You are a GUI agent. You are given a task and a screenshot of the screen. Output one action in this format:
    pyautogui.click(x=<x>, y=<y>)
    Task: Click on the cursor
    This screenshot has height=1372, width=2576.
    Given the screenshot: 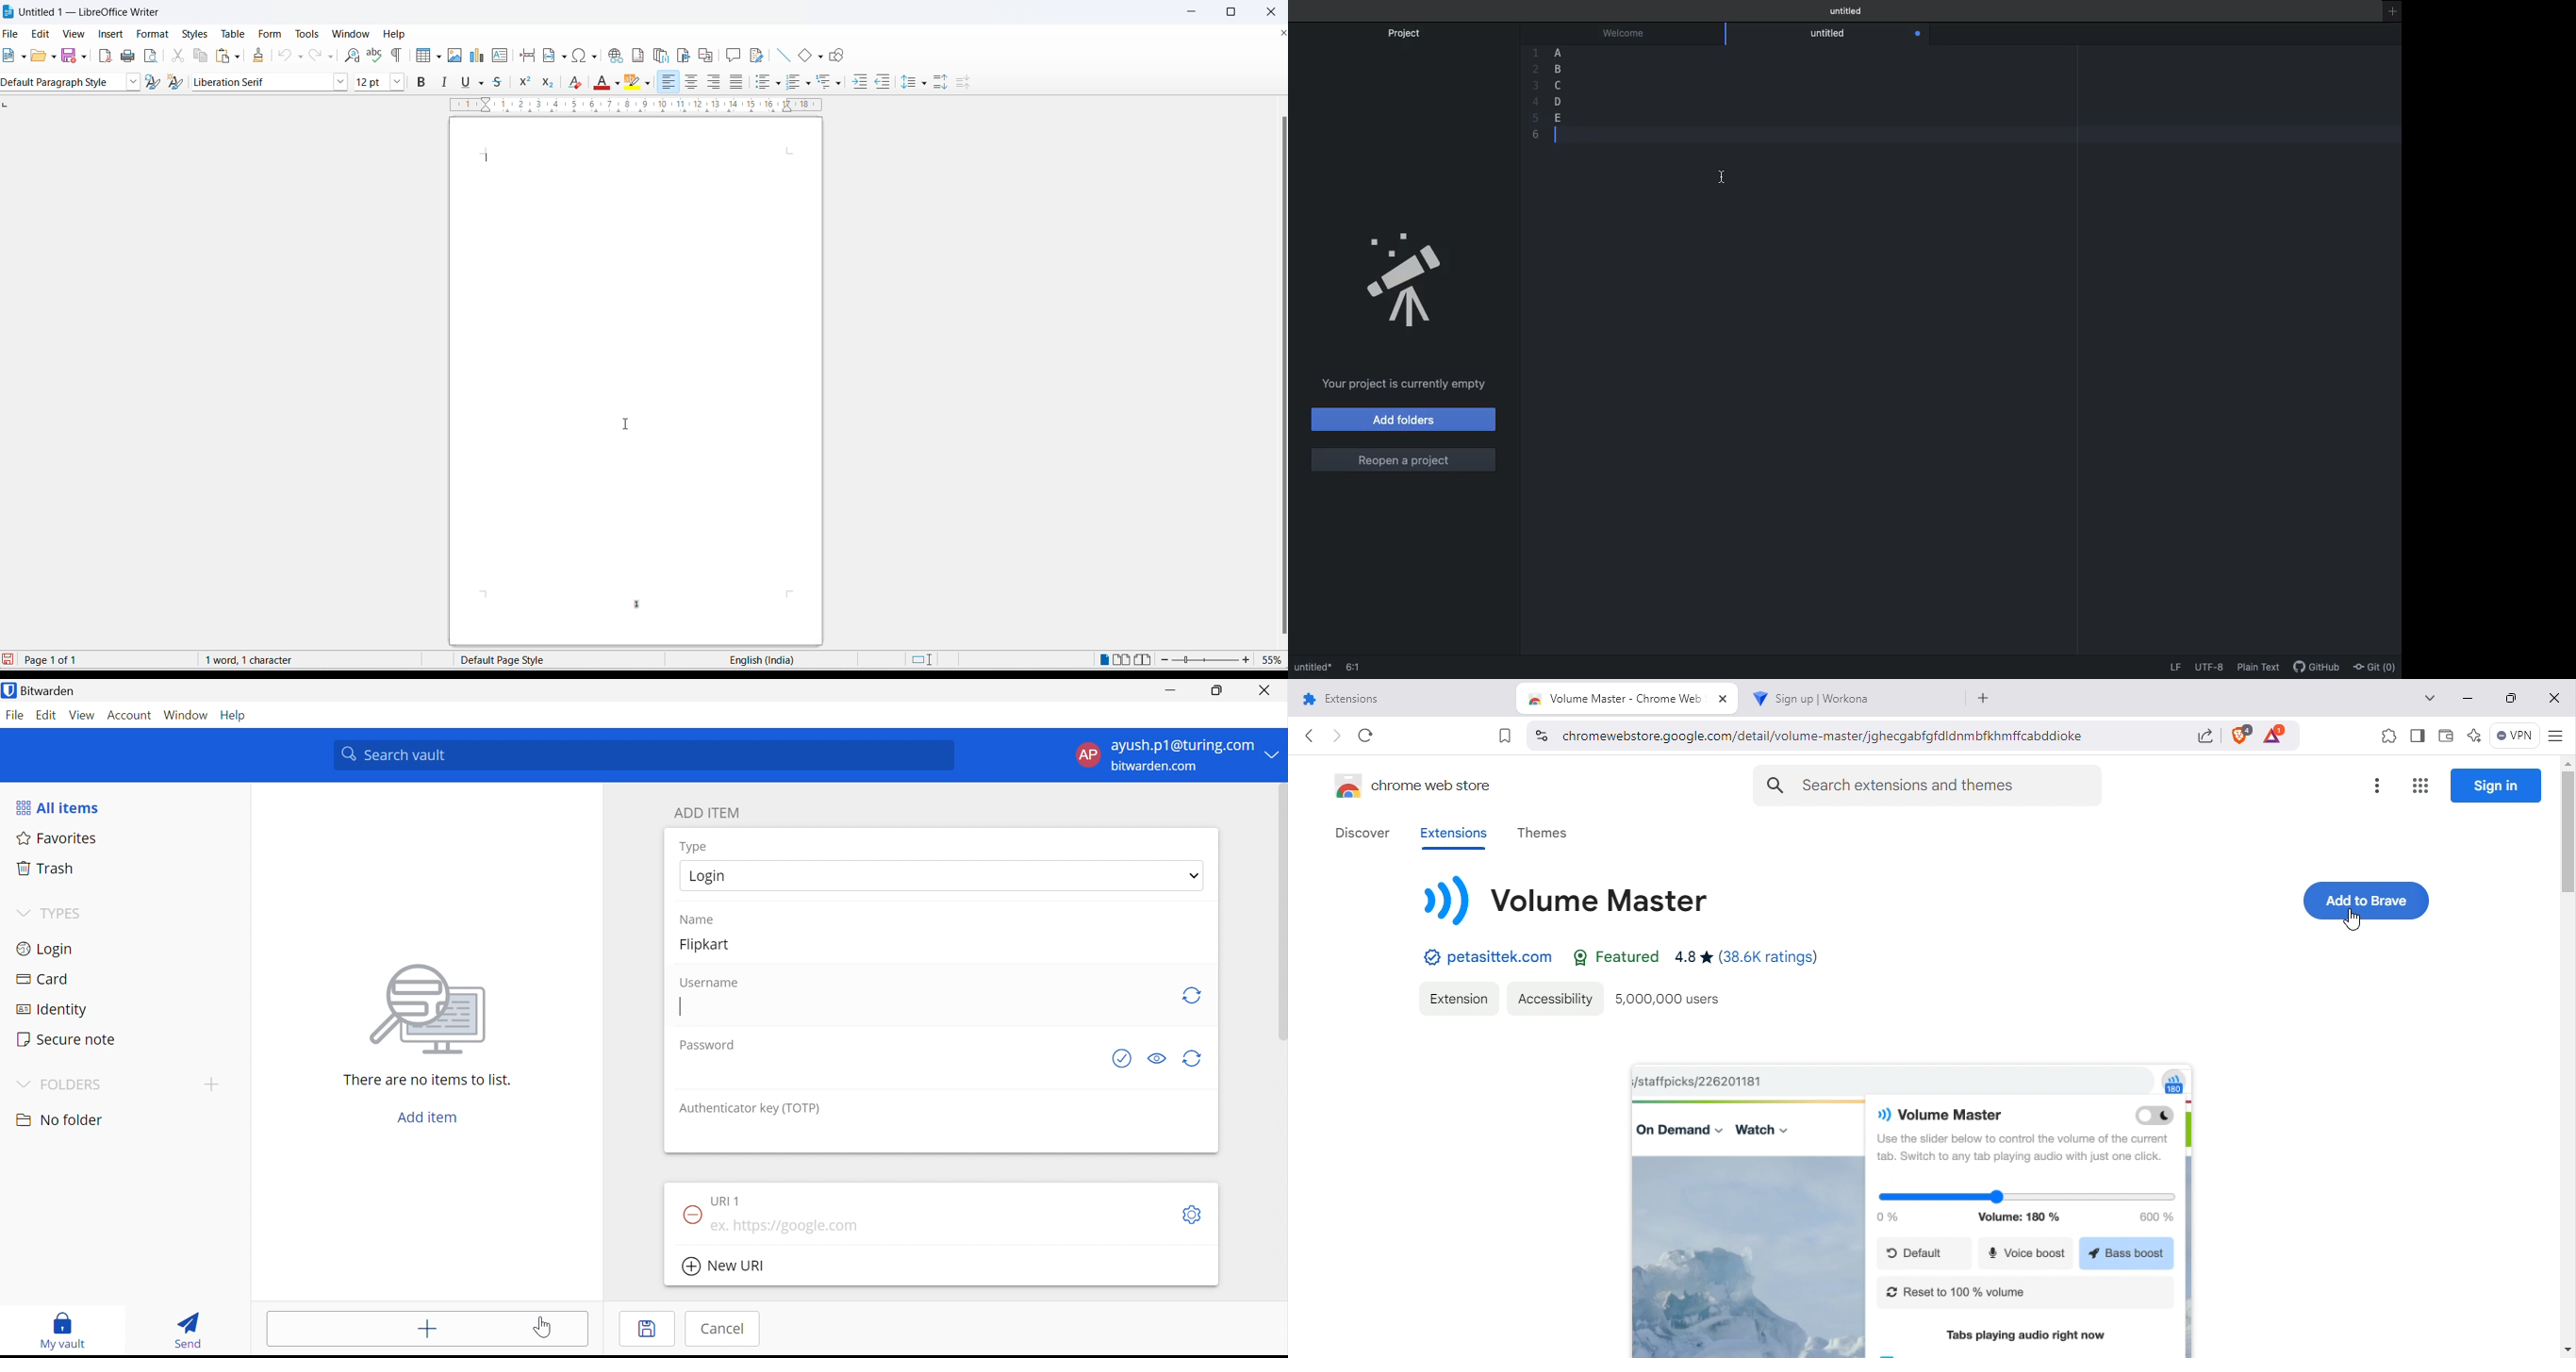 What is the action you would take?
    pyautogui.click(x=625, y=423)
    